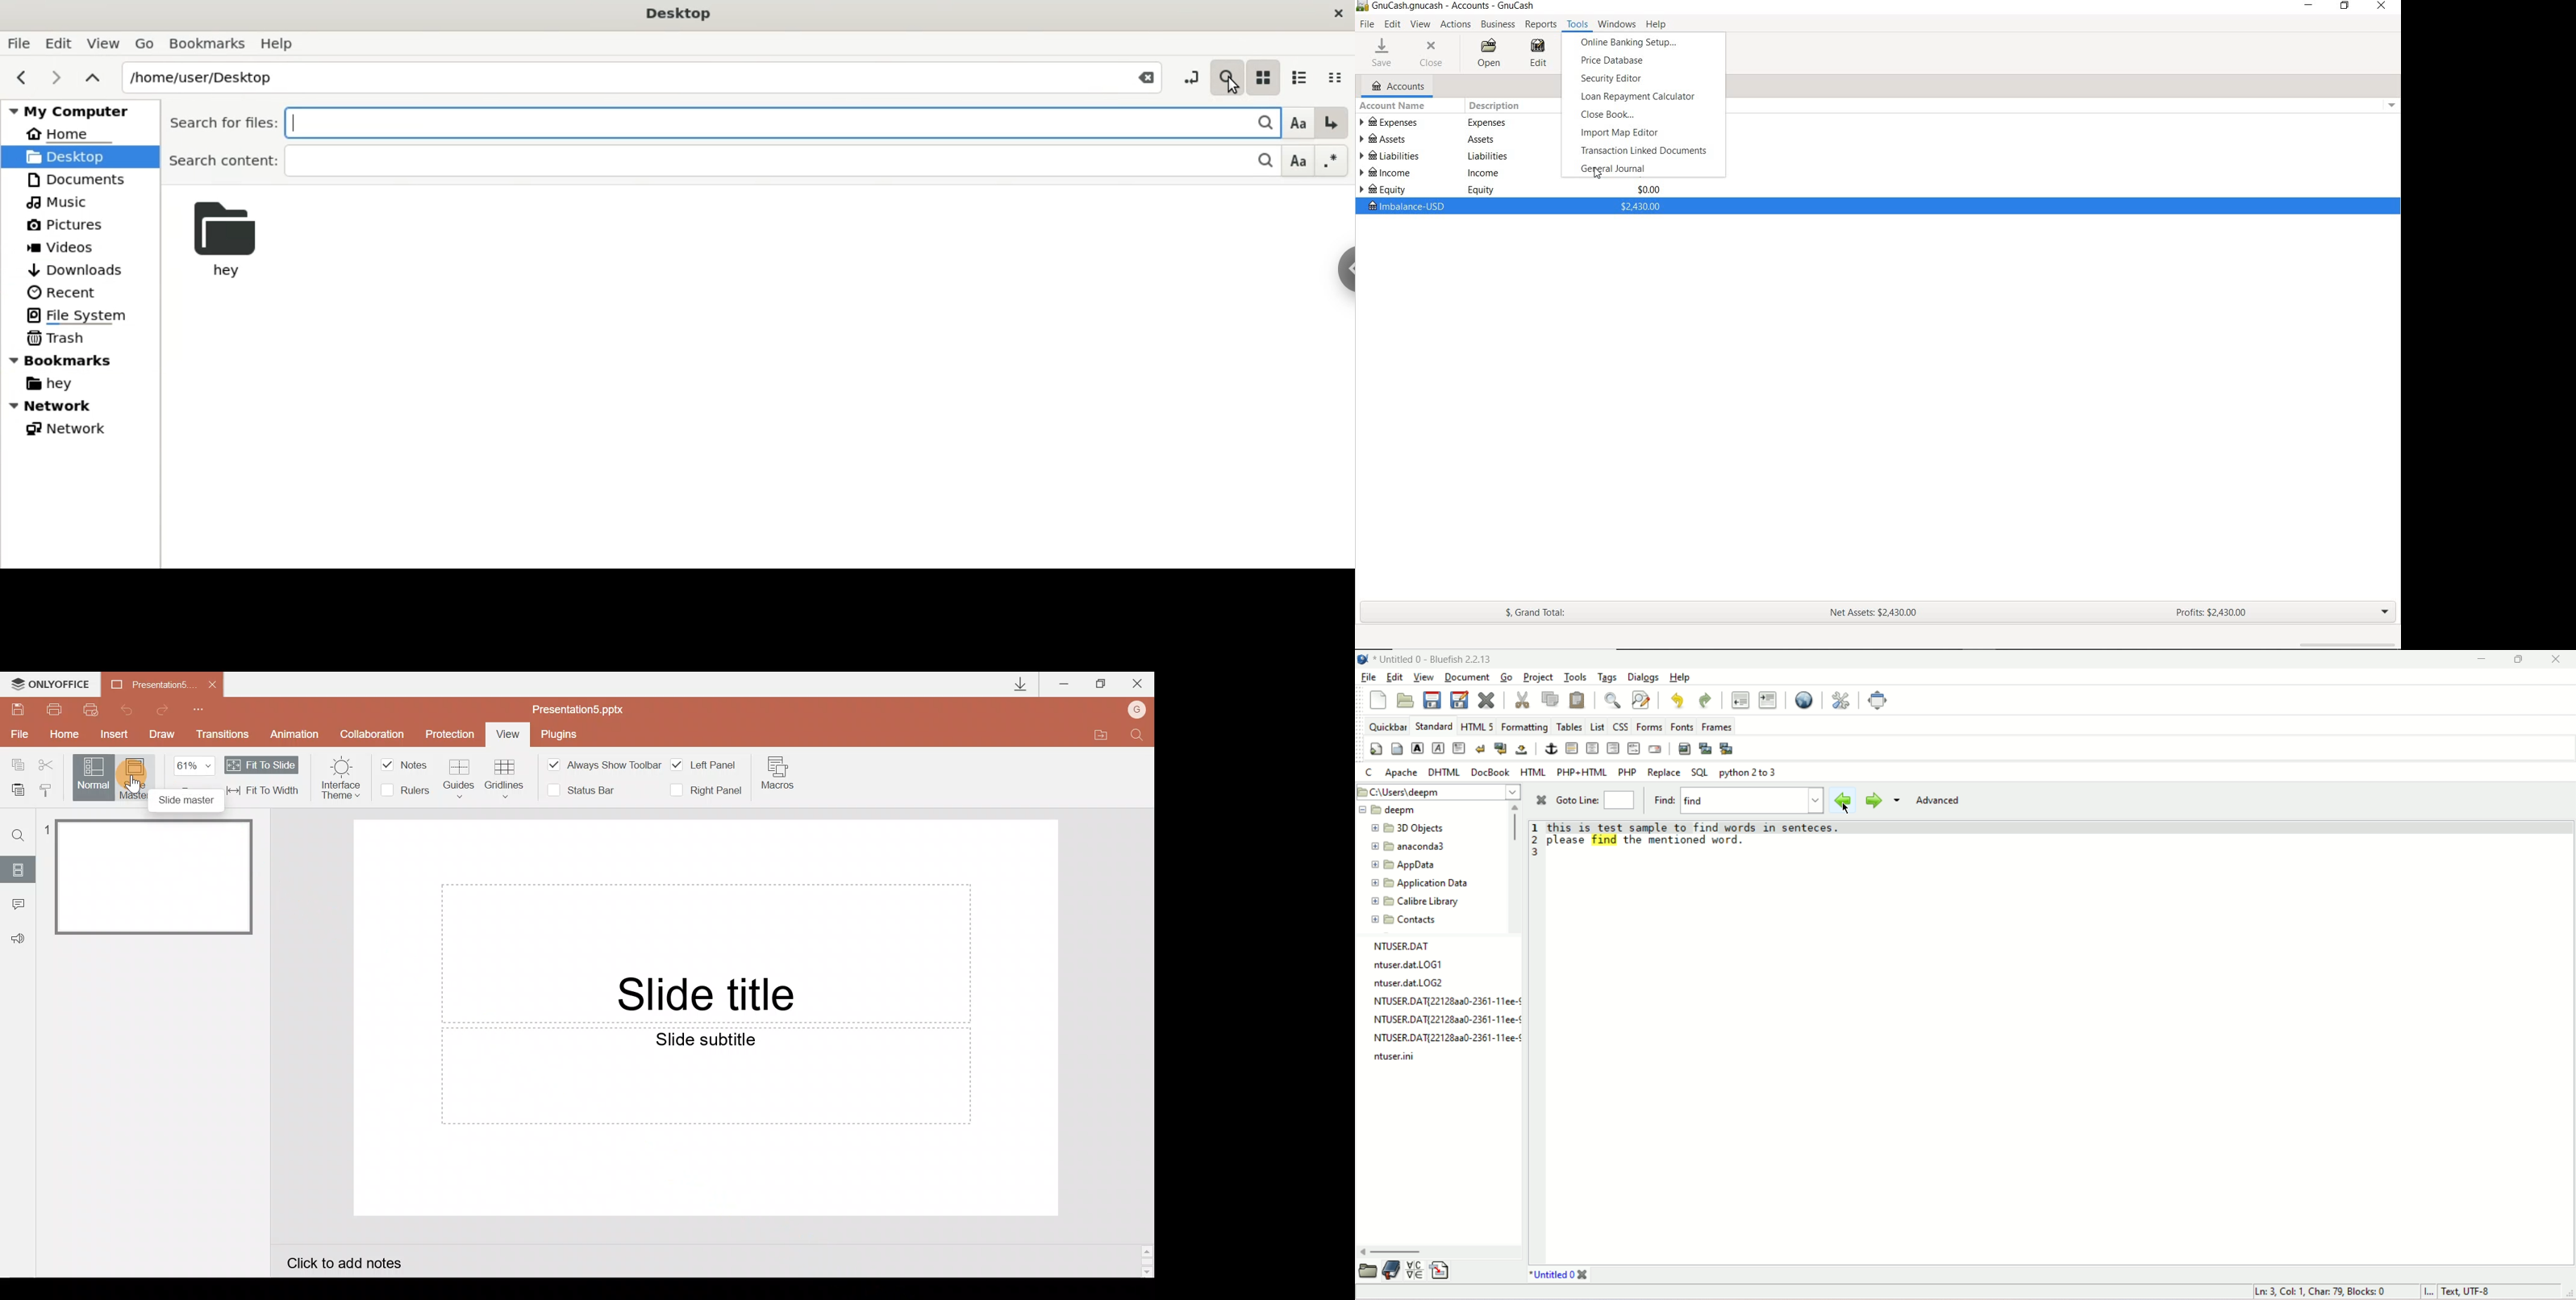 The width and height of the screenshot is (2576, 1316). What do you see at coordinates (1521, 700) in the screenshot?
I see `cut` at bounding box center [1521, 700].